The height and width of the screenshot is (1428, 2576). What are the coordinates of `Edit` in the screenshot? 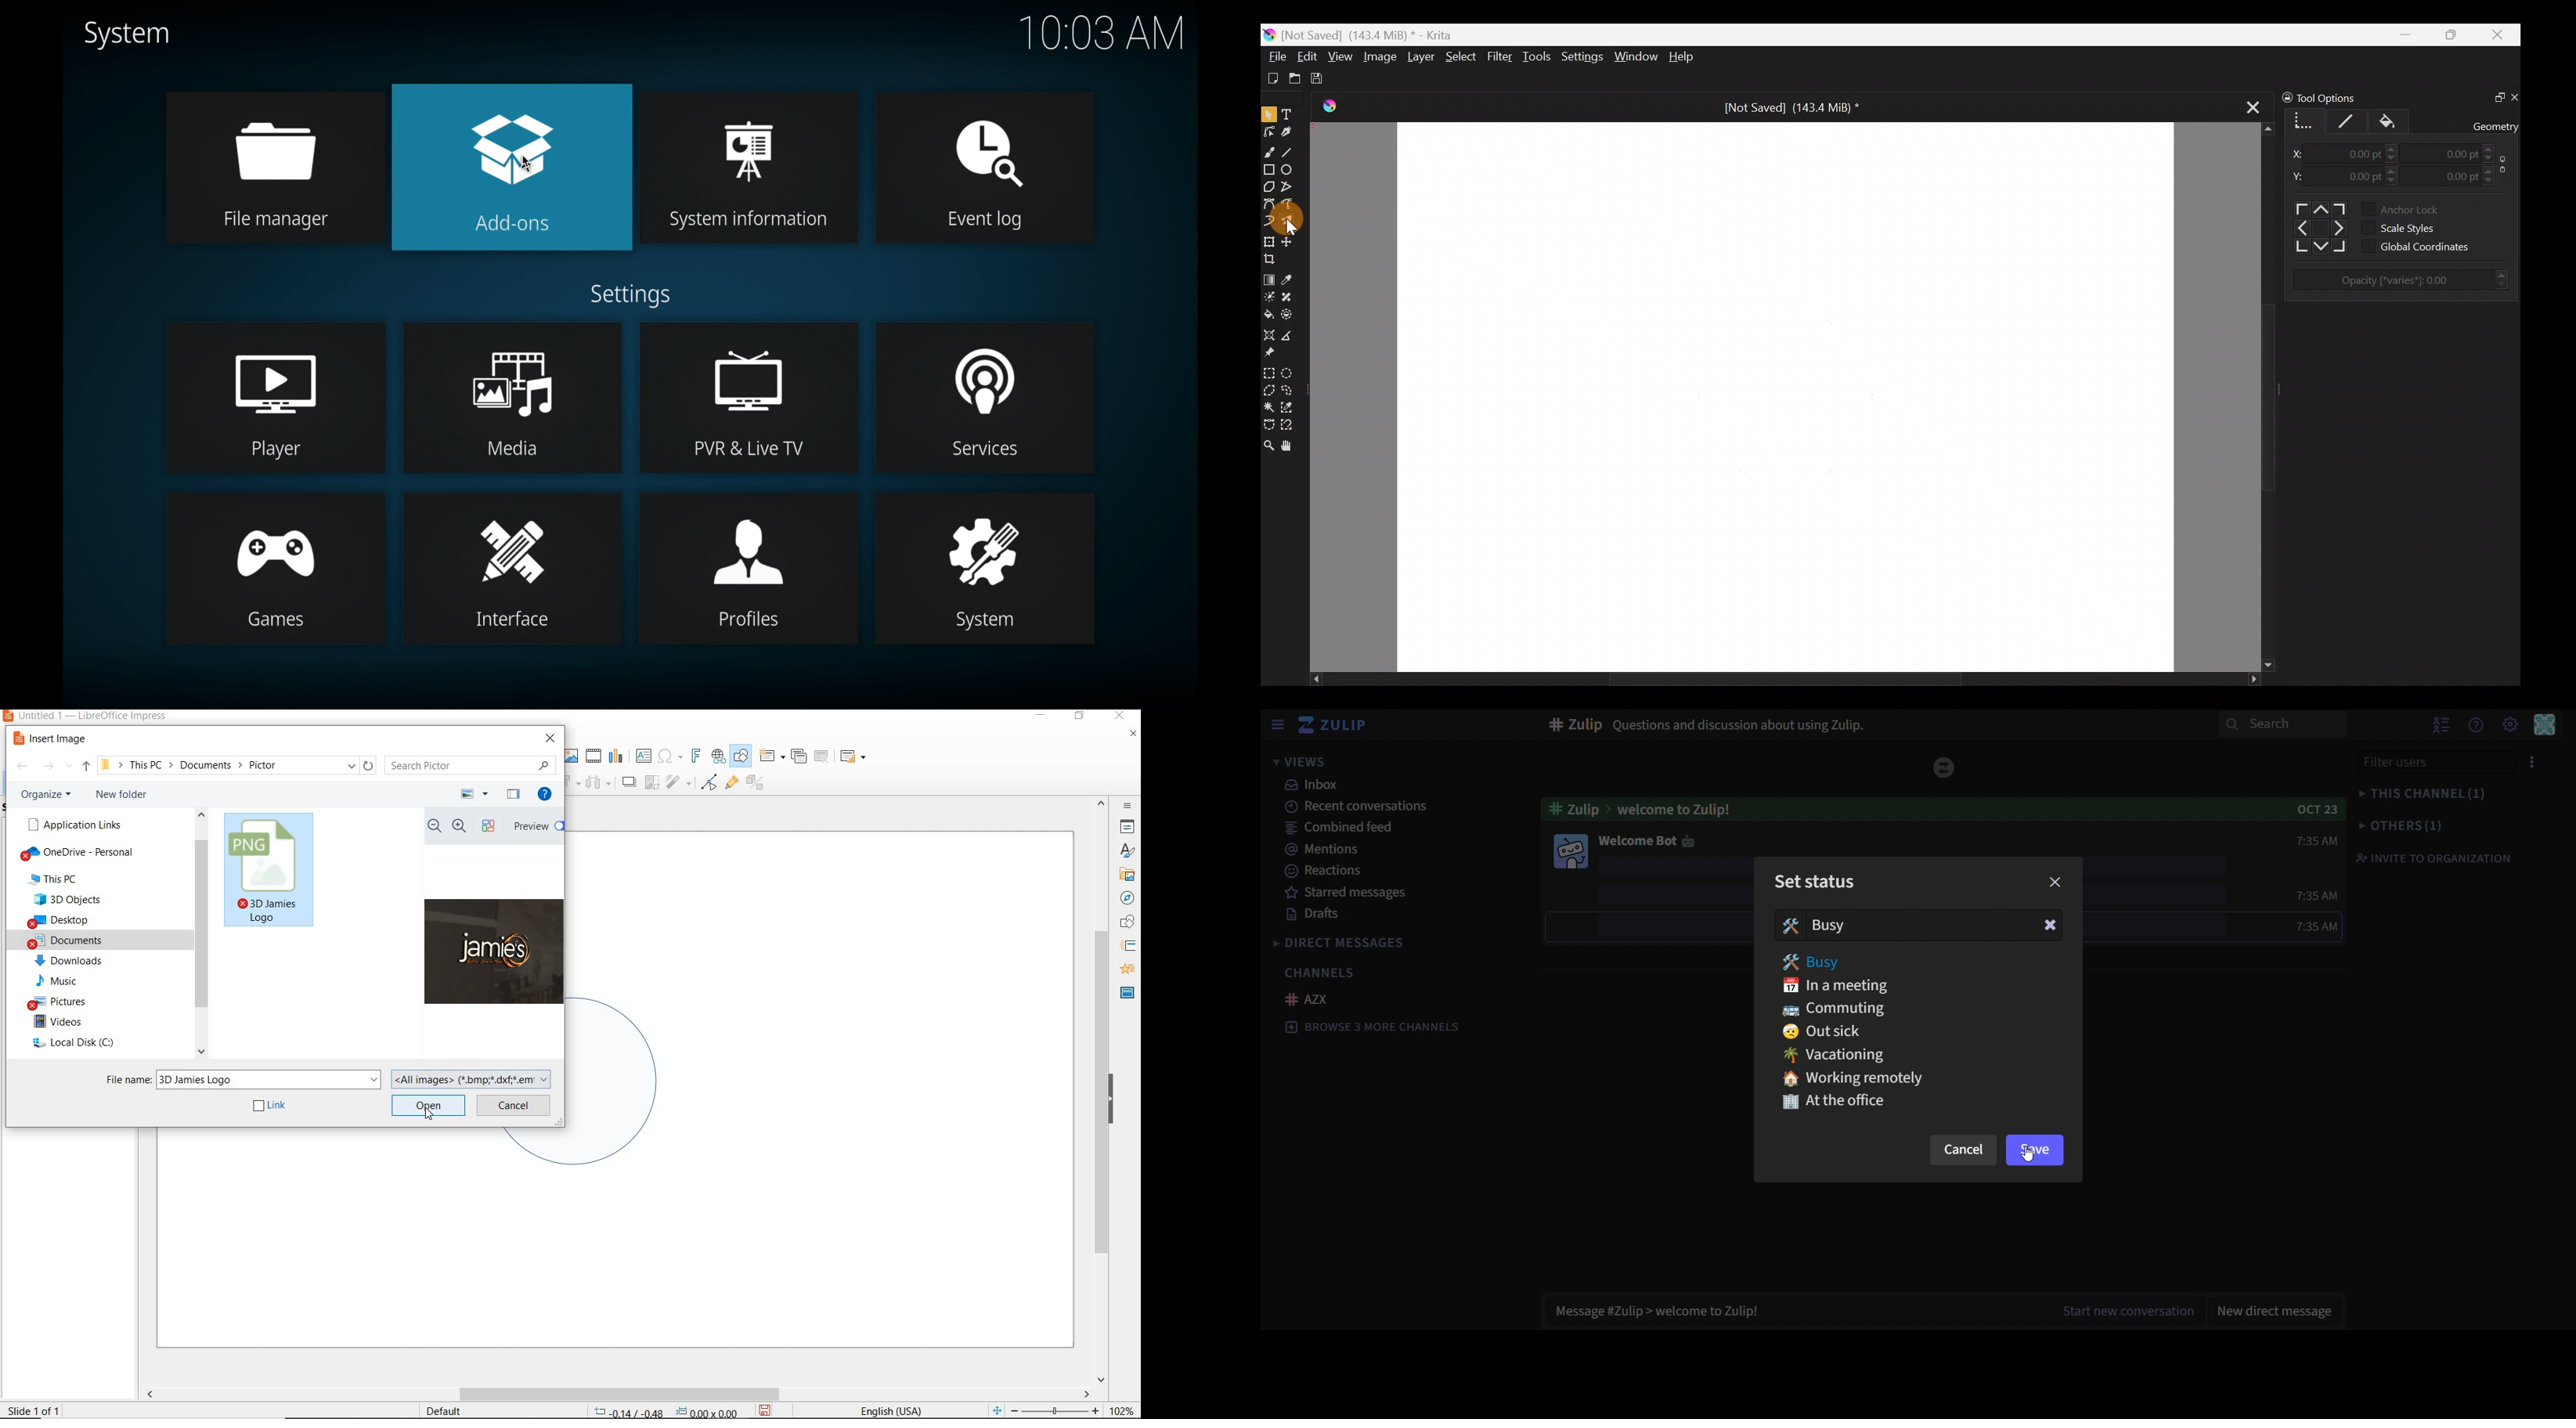 It's located at (1307, 57).